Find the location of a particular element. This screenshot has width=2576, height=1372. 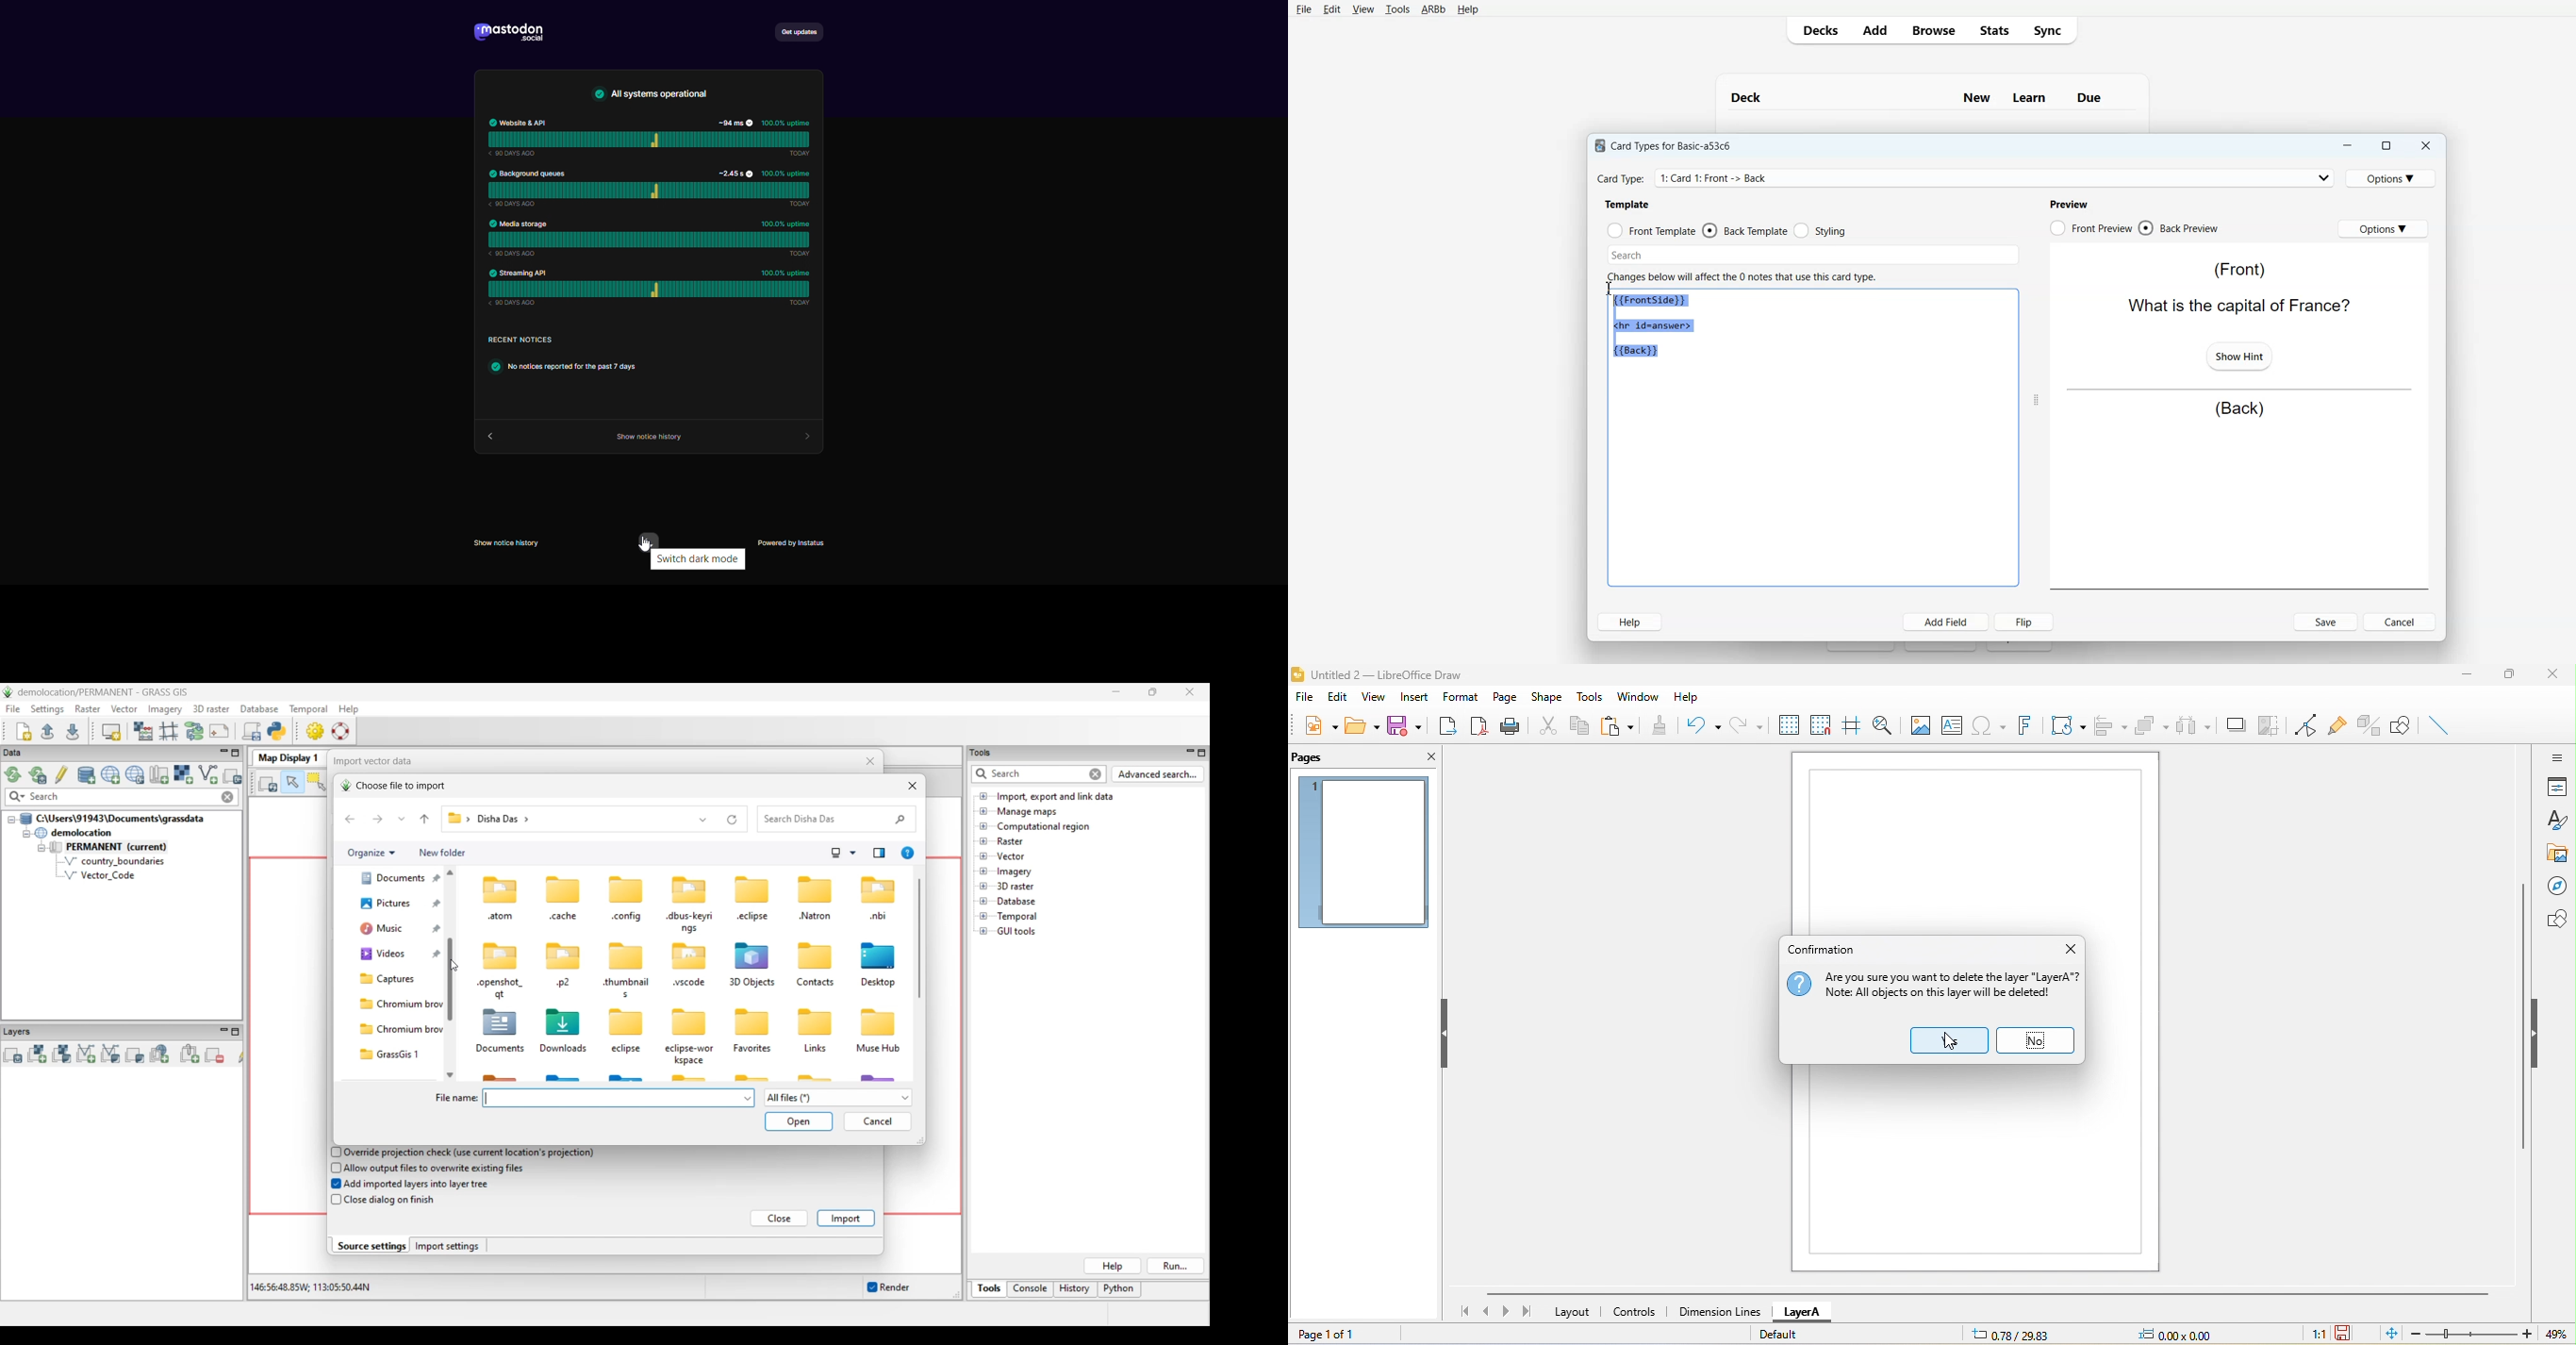

View is located at coordinates (1363, 9).